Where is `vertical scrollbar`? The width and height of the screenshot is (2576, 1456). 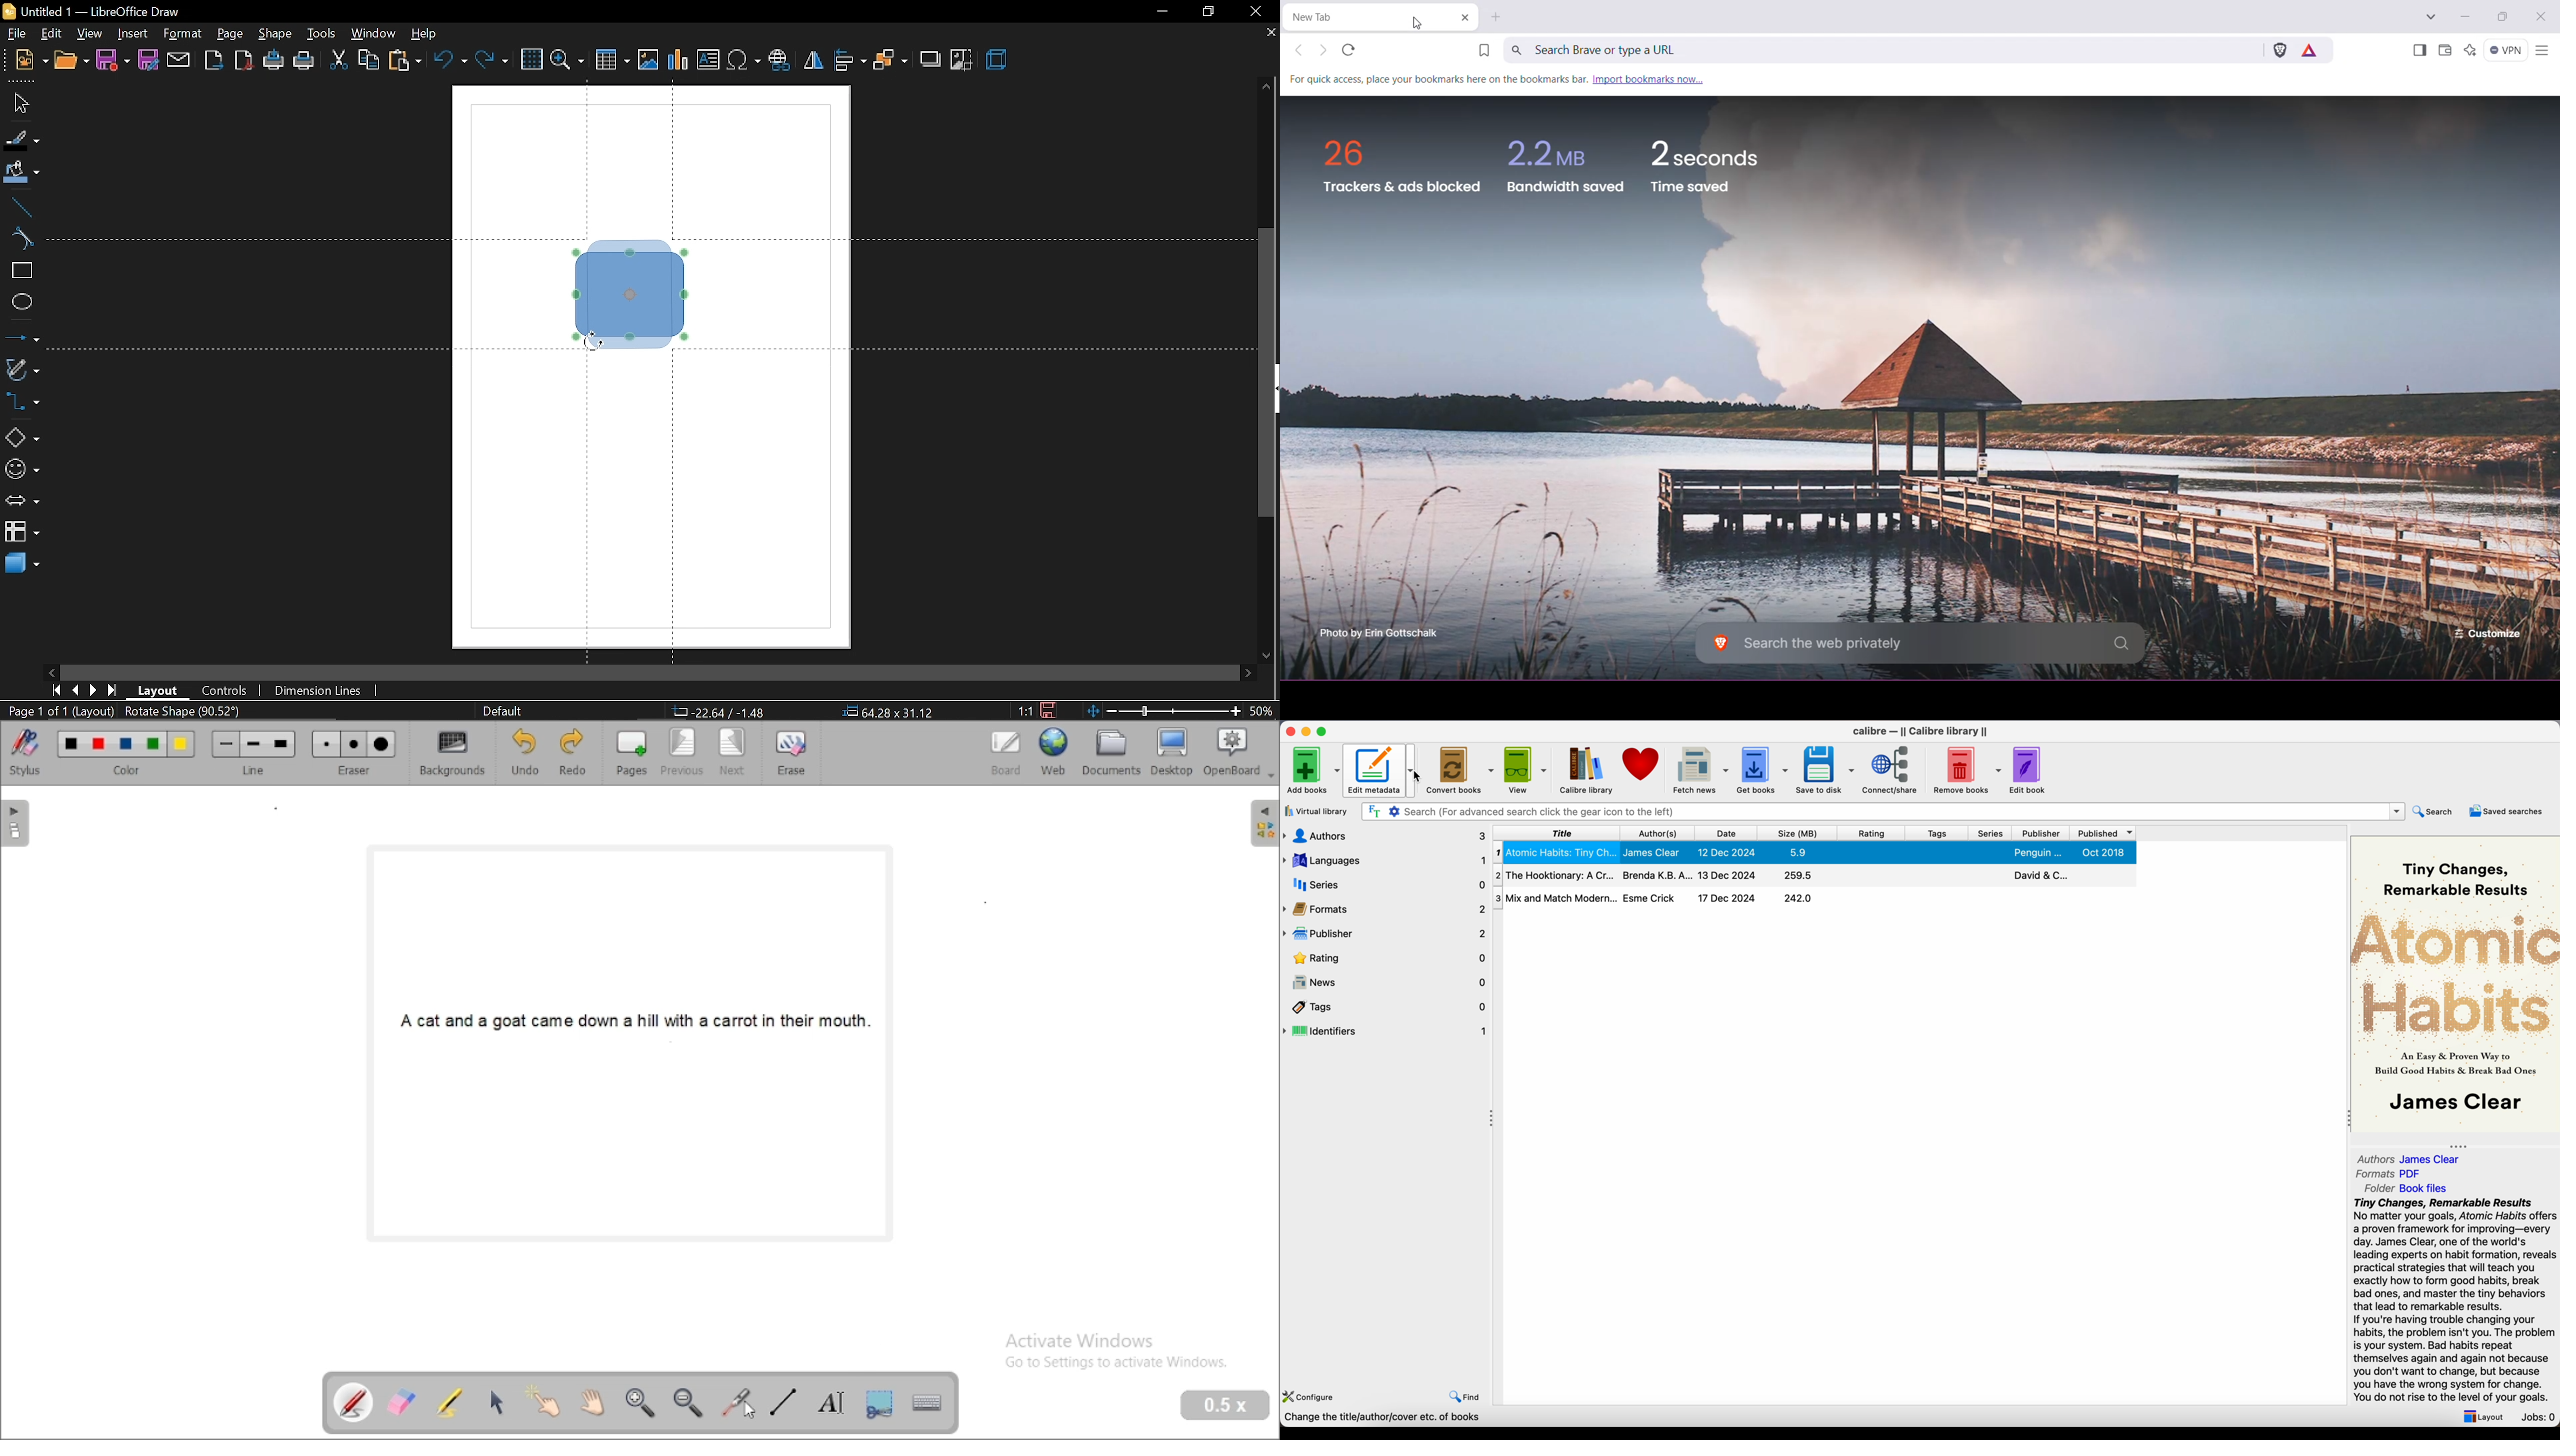
vertical scrollbar is located at coordinates (1266, 373).